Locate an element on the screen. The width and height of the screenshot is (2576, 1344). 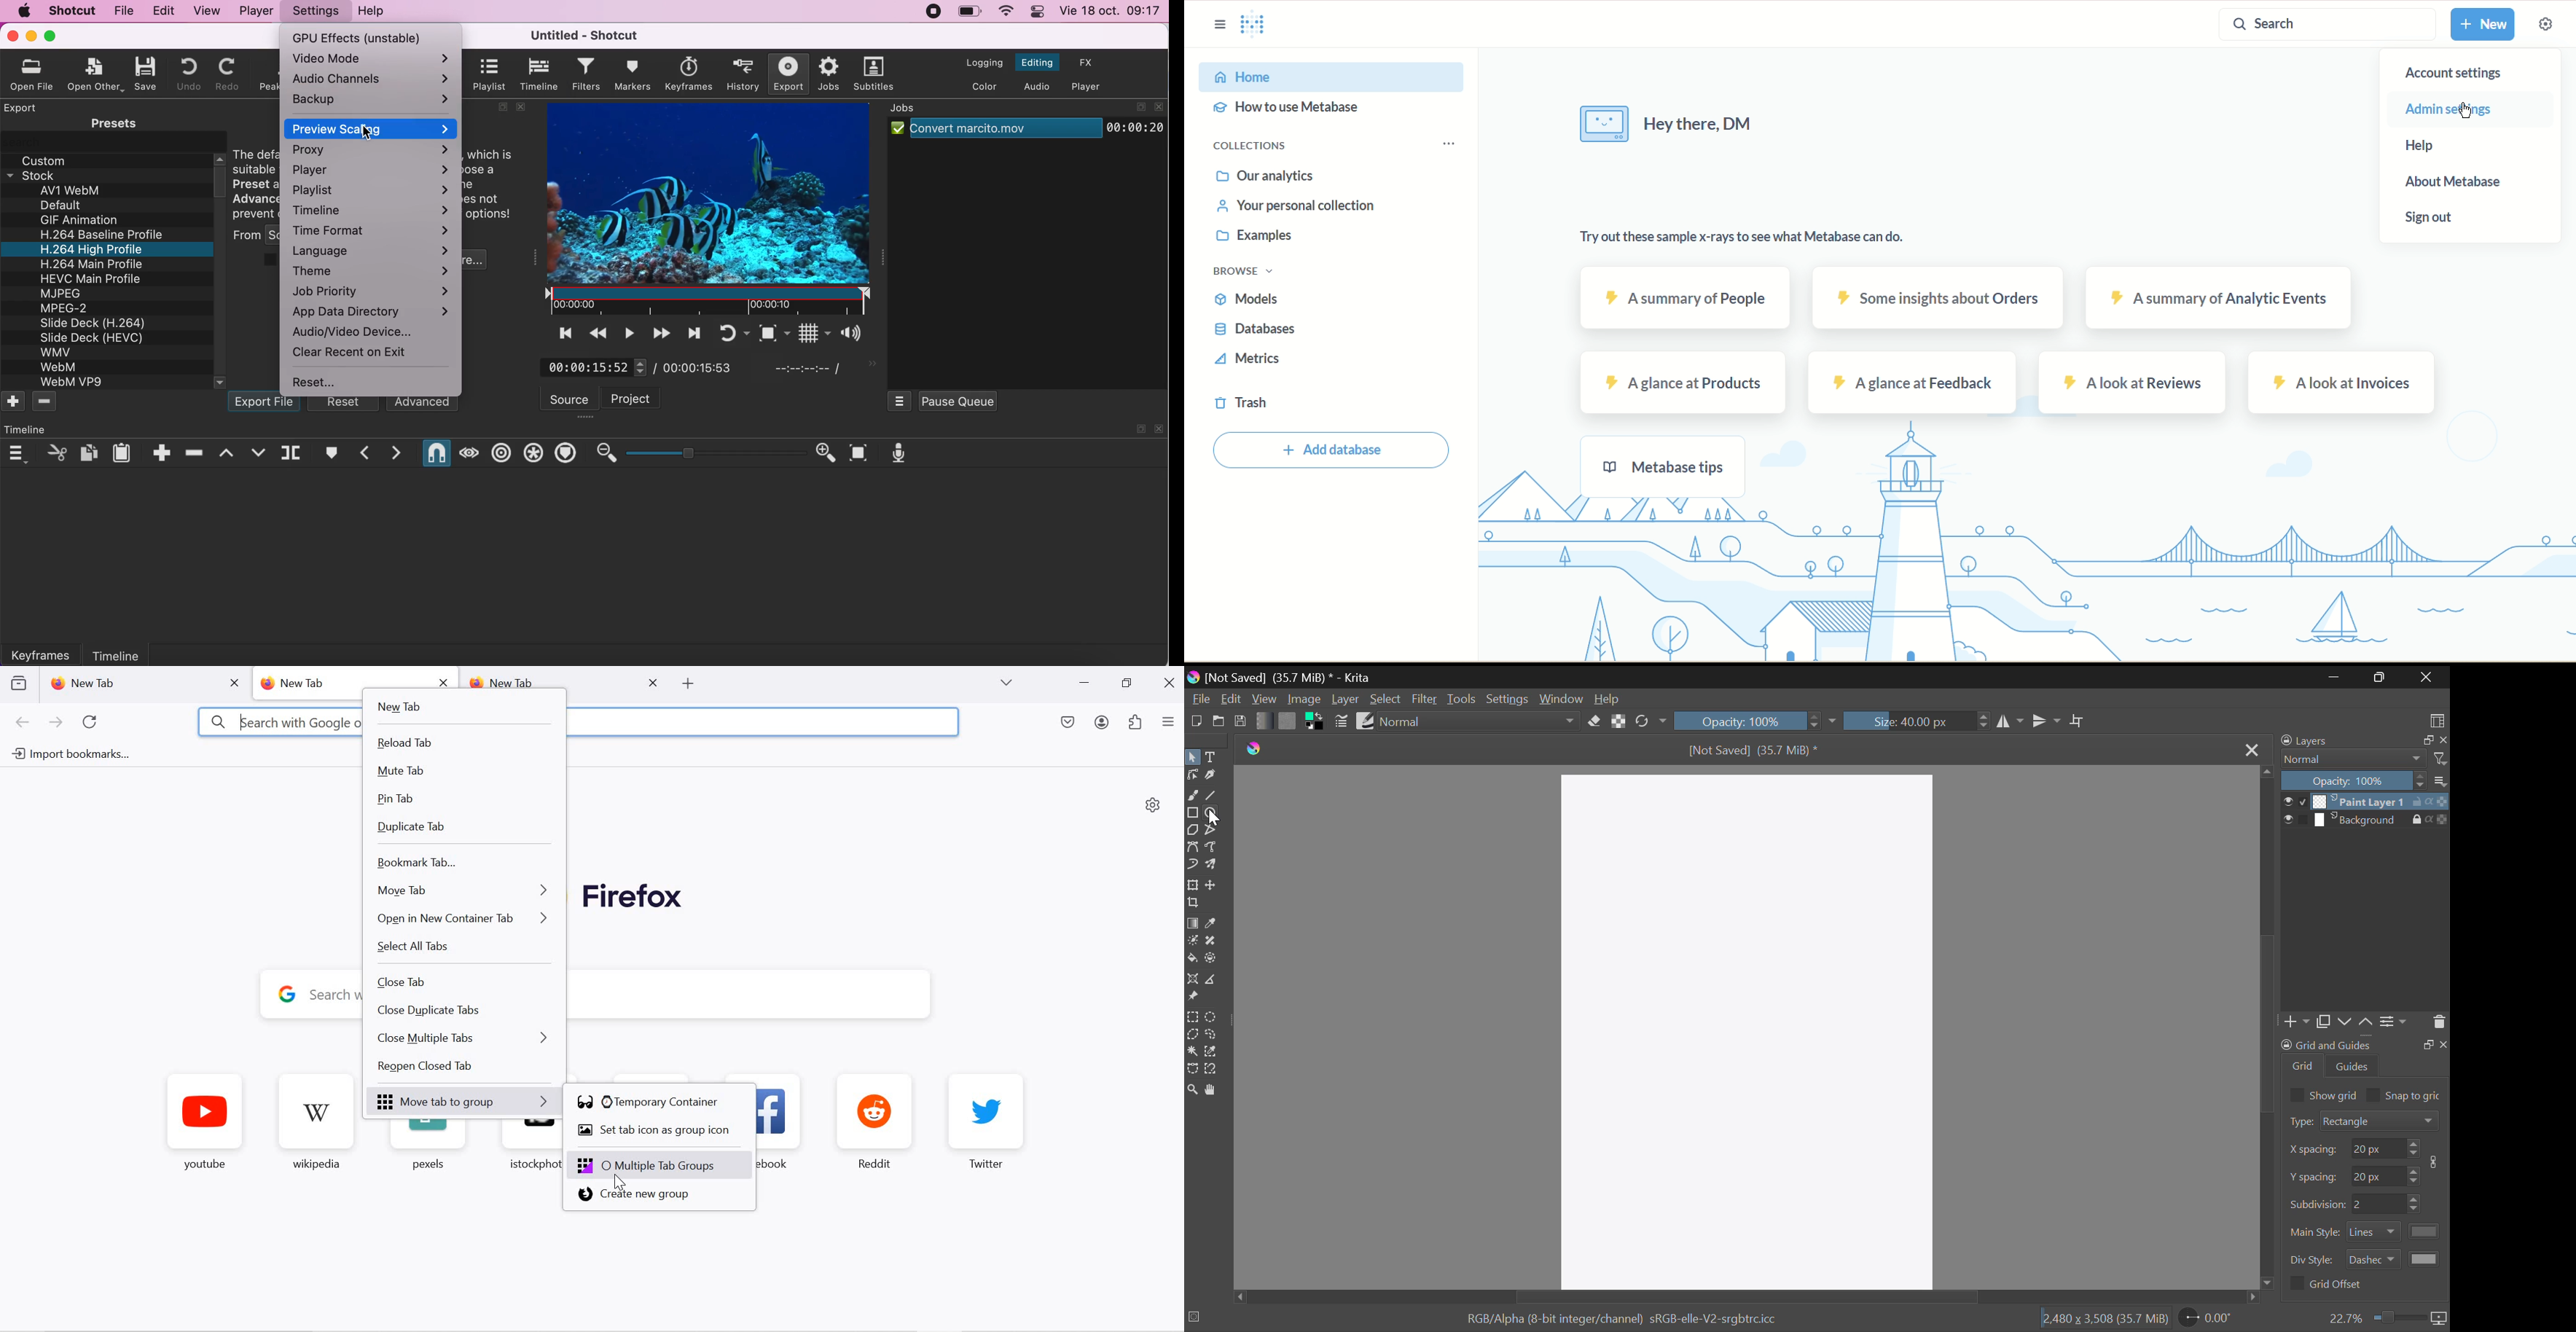
import bookmarks is located at coordinates (68, 755).